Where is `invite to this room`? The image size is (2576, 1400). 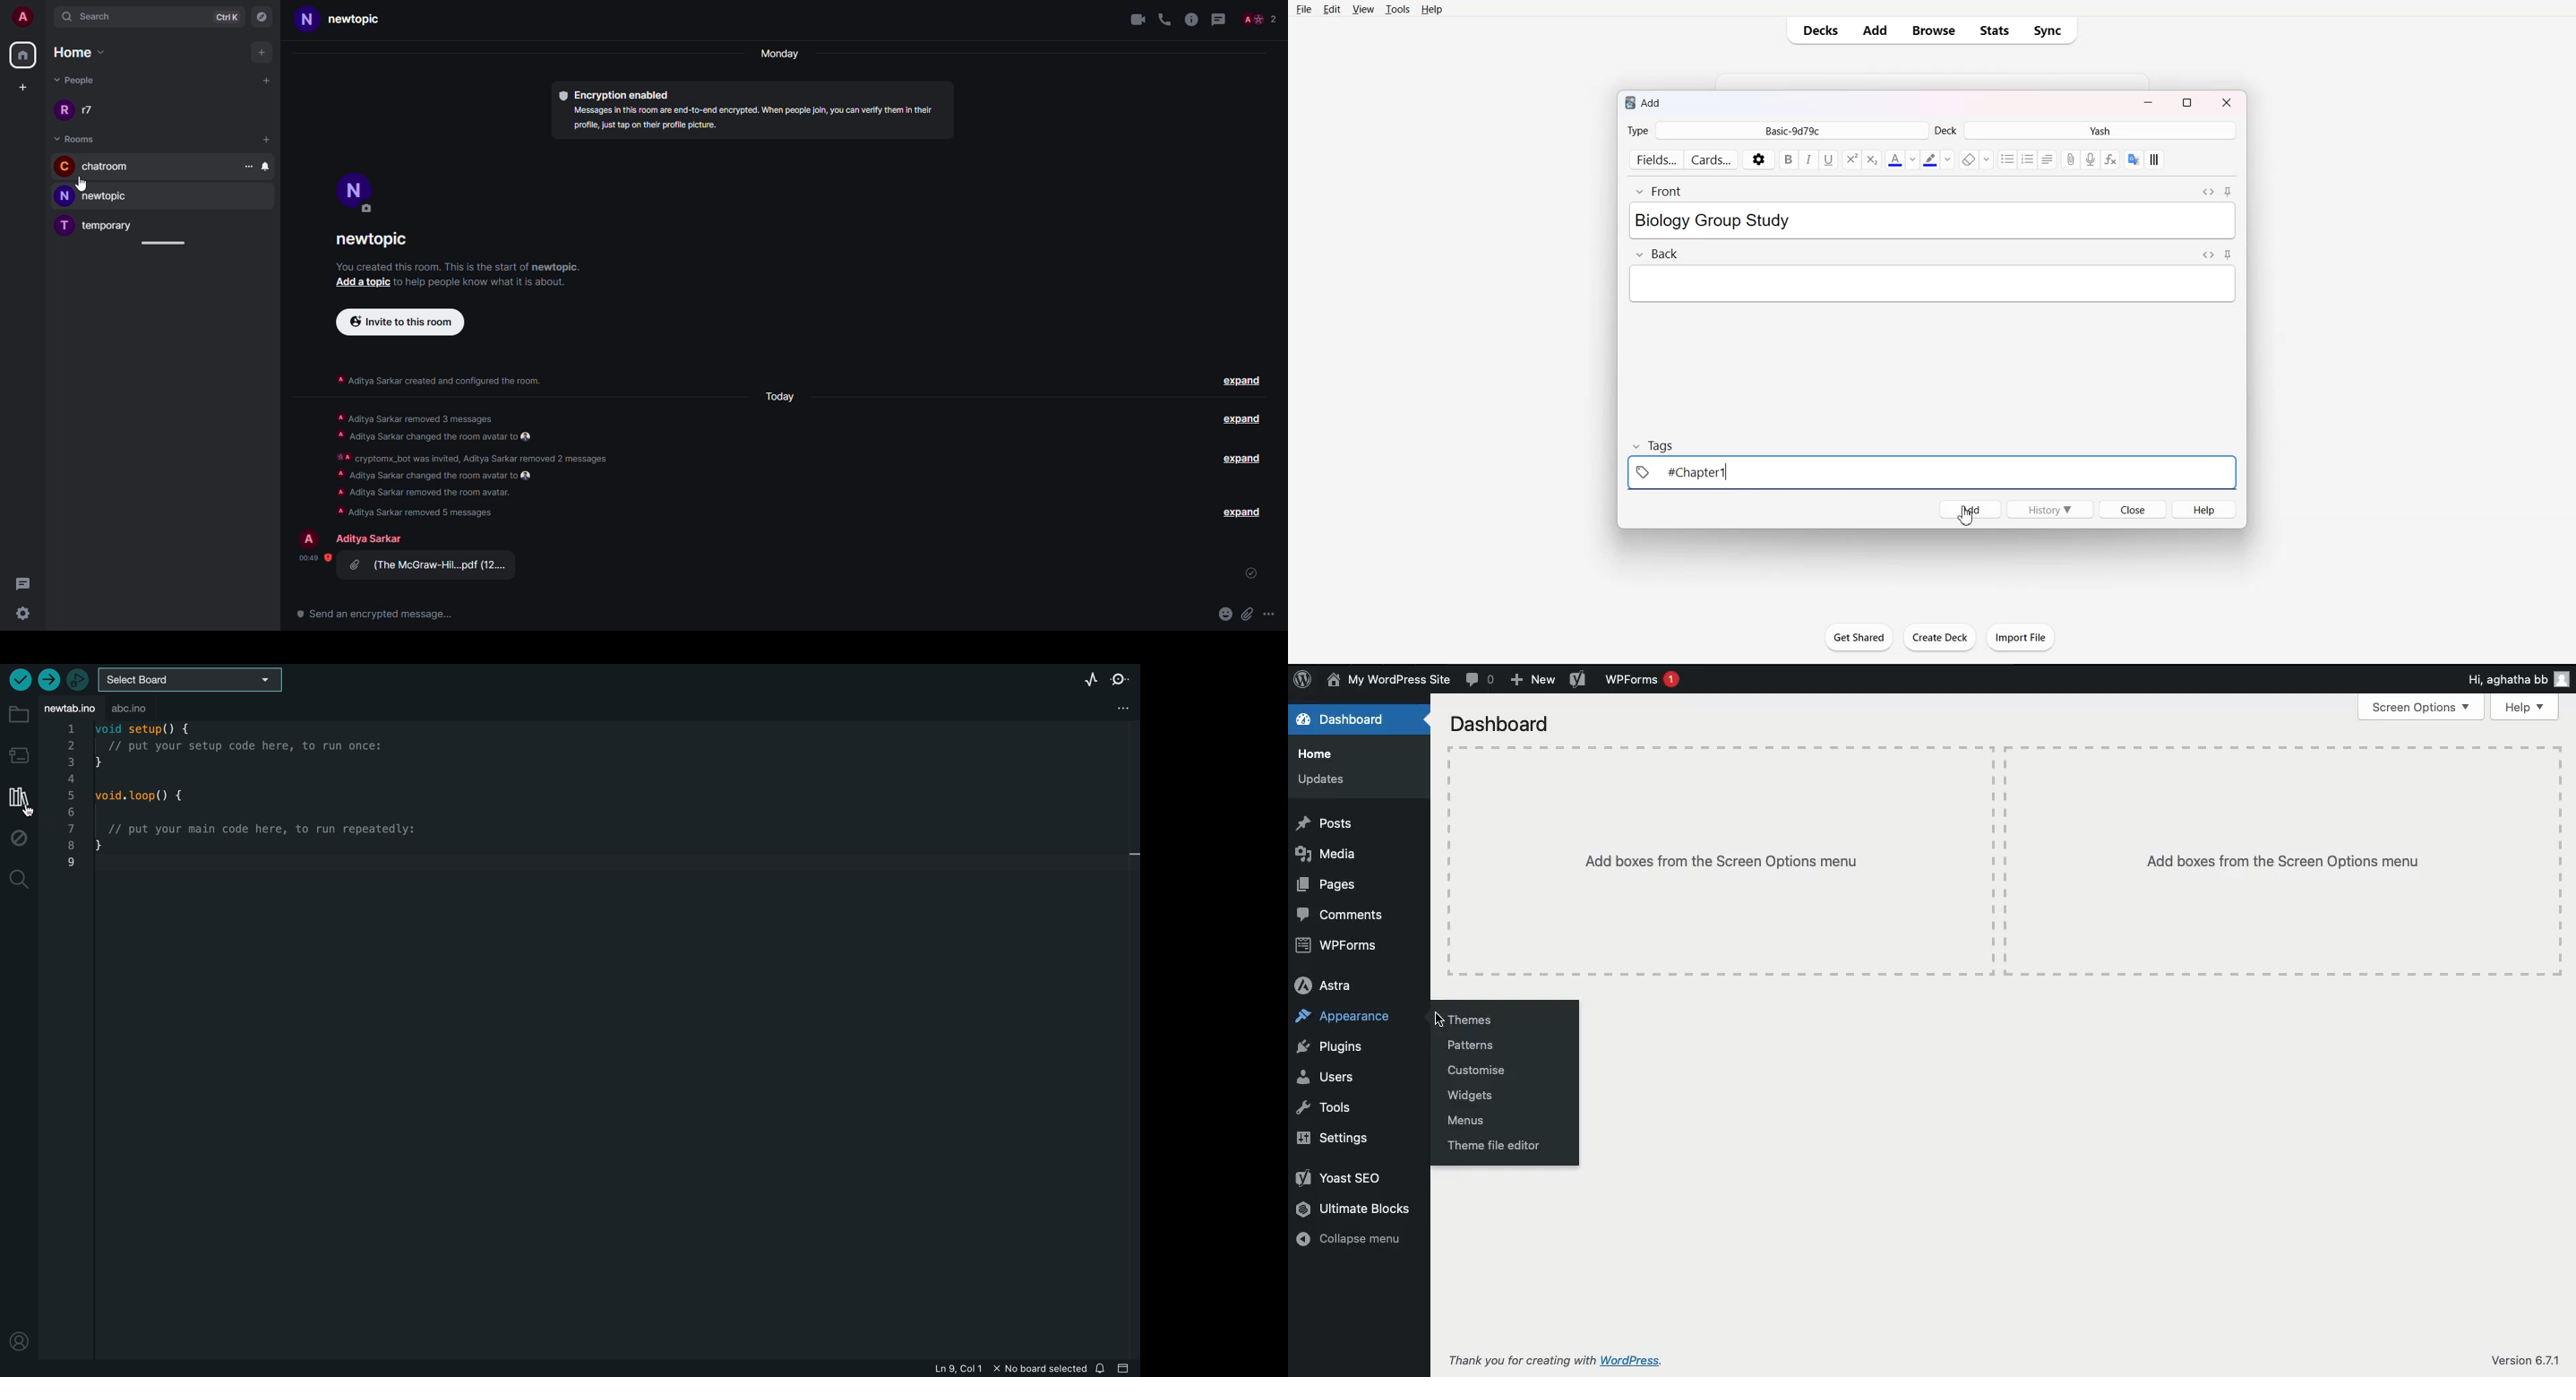
invite to this room is located at coordinates (402, 321).